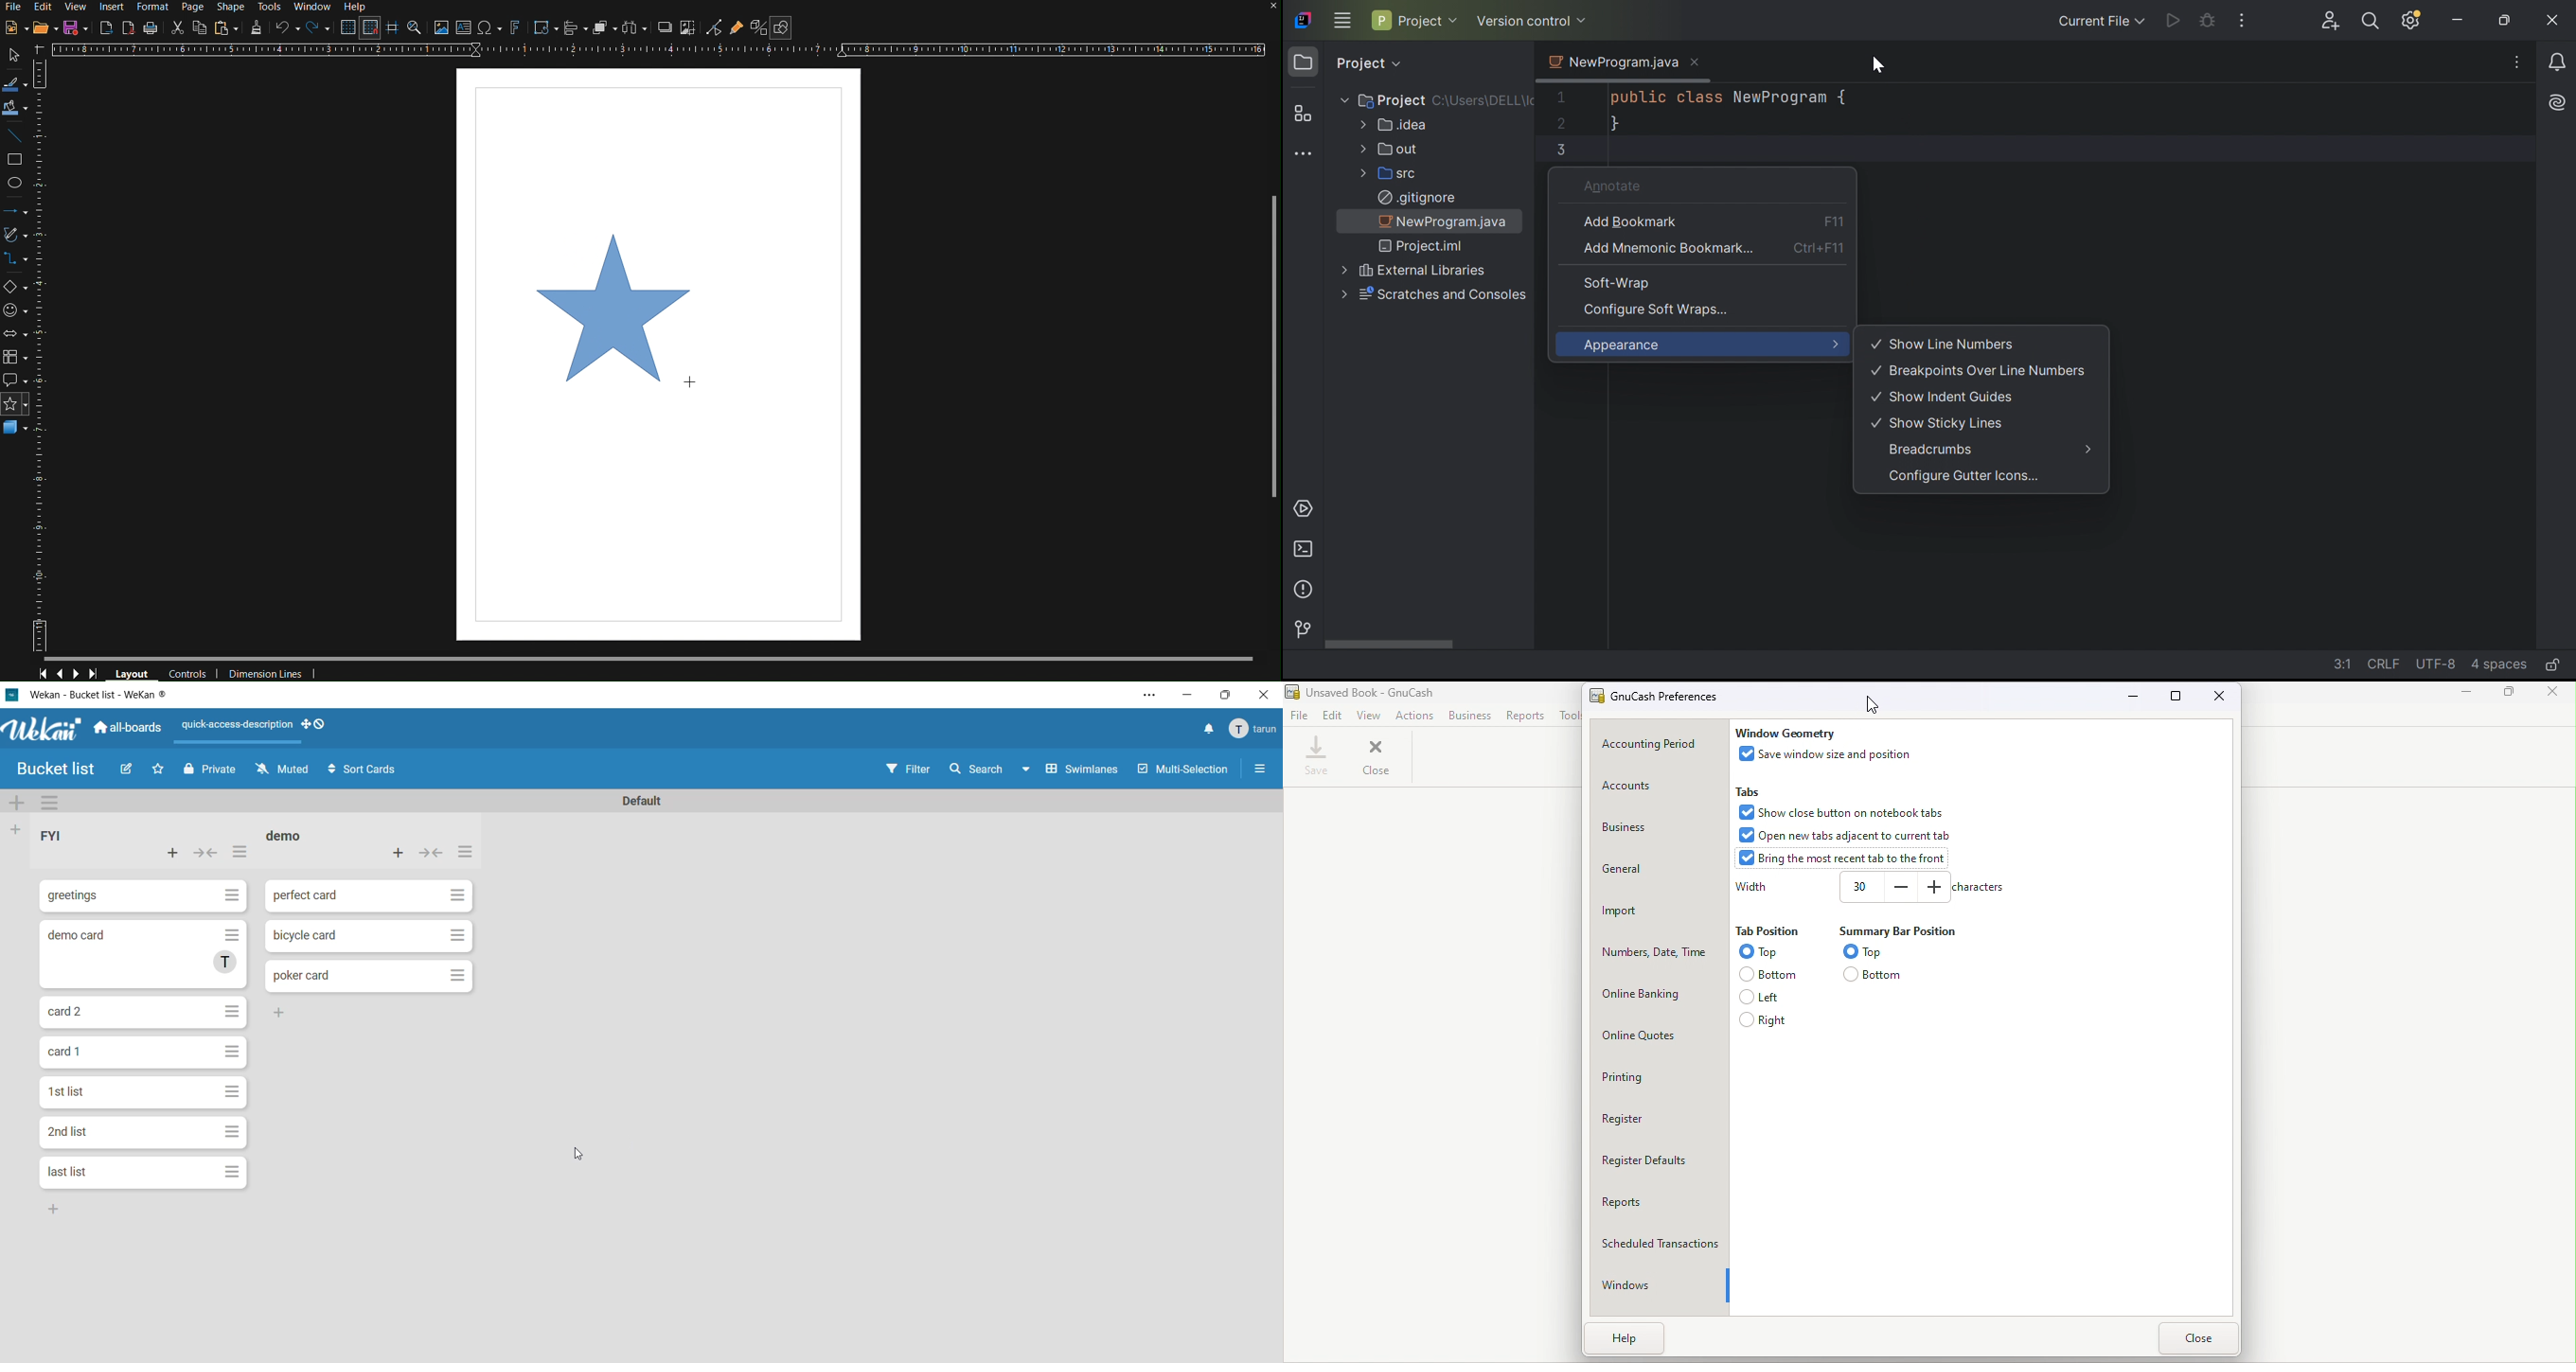 Image resolution: width=2576 pixels, height=1372 pixels. Describe the element at coordinates (1663, 1239) in the screenshot. I see `Scheduled transcations` at that location.